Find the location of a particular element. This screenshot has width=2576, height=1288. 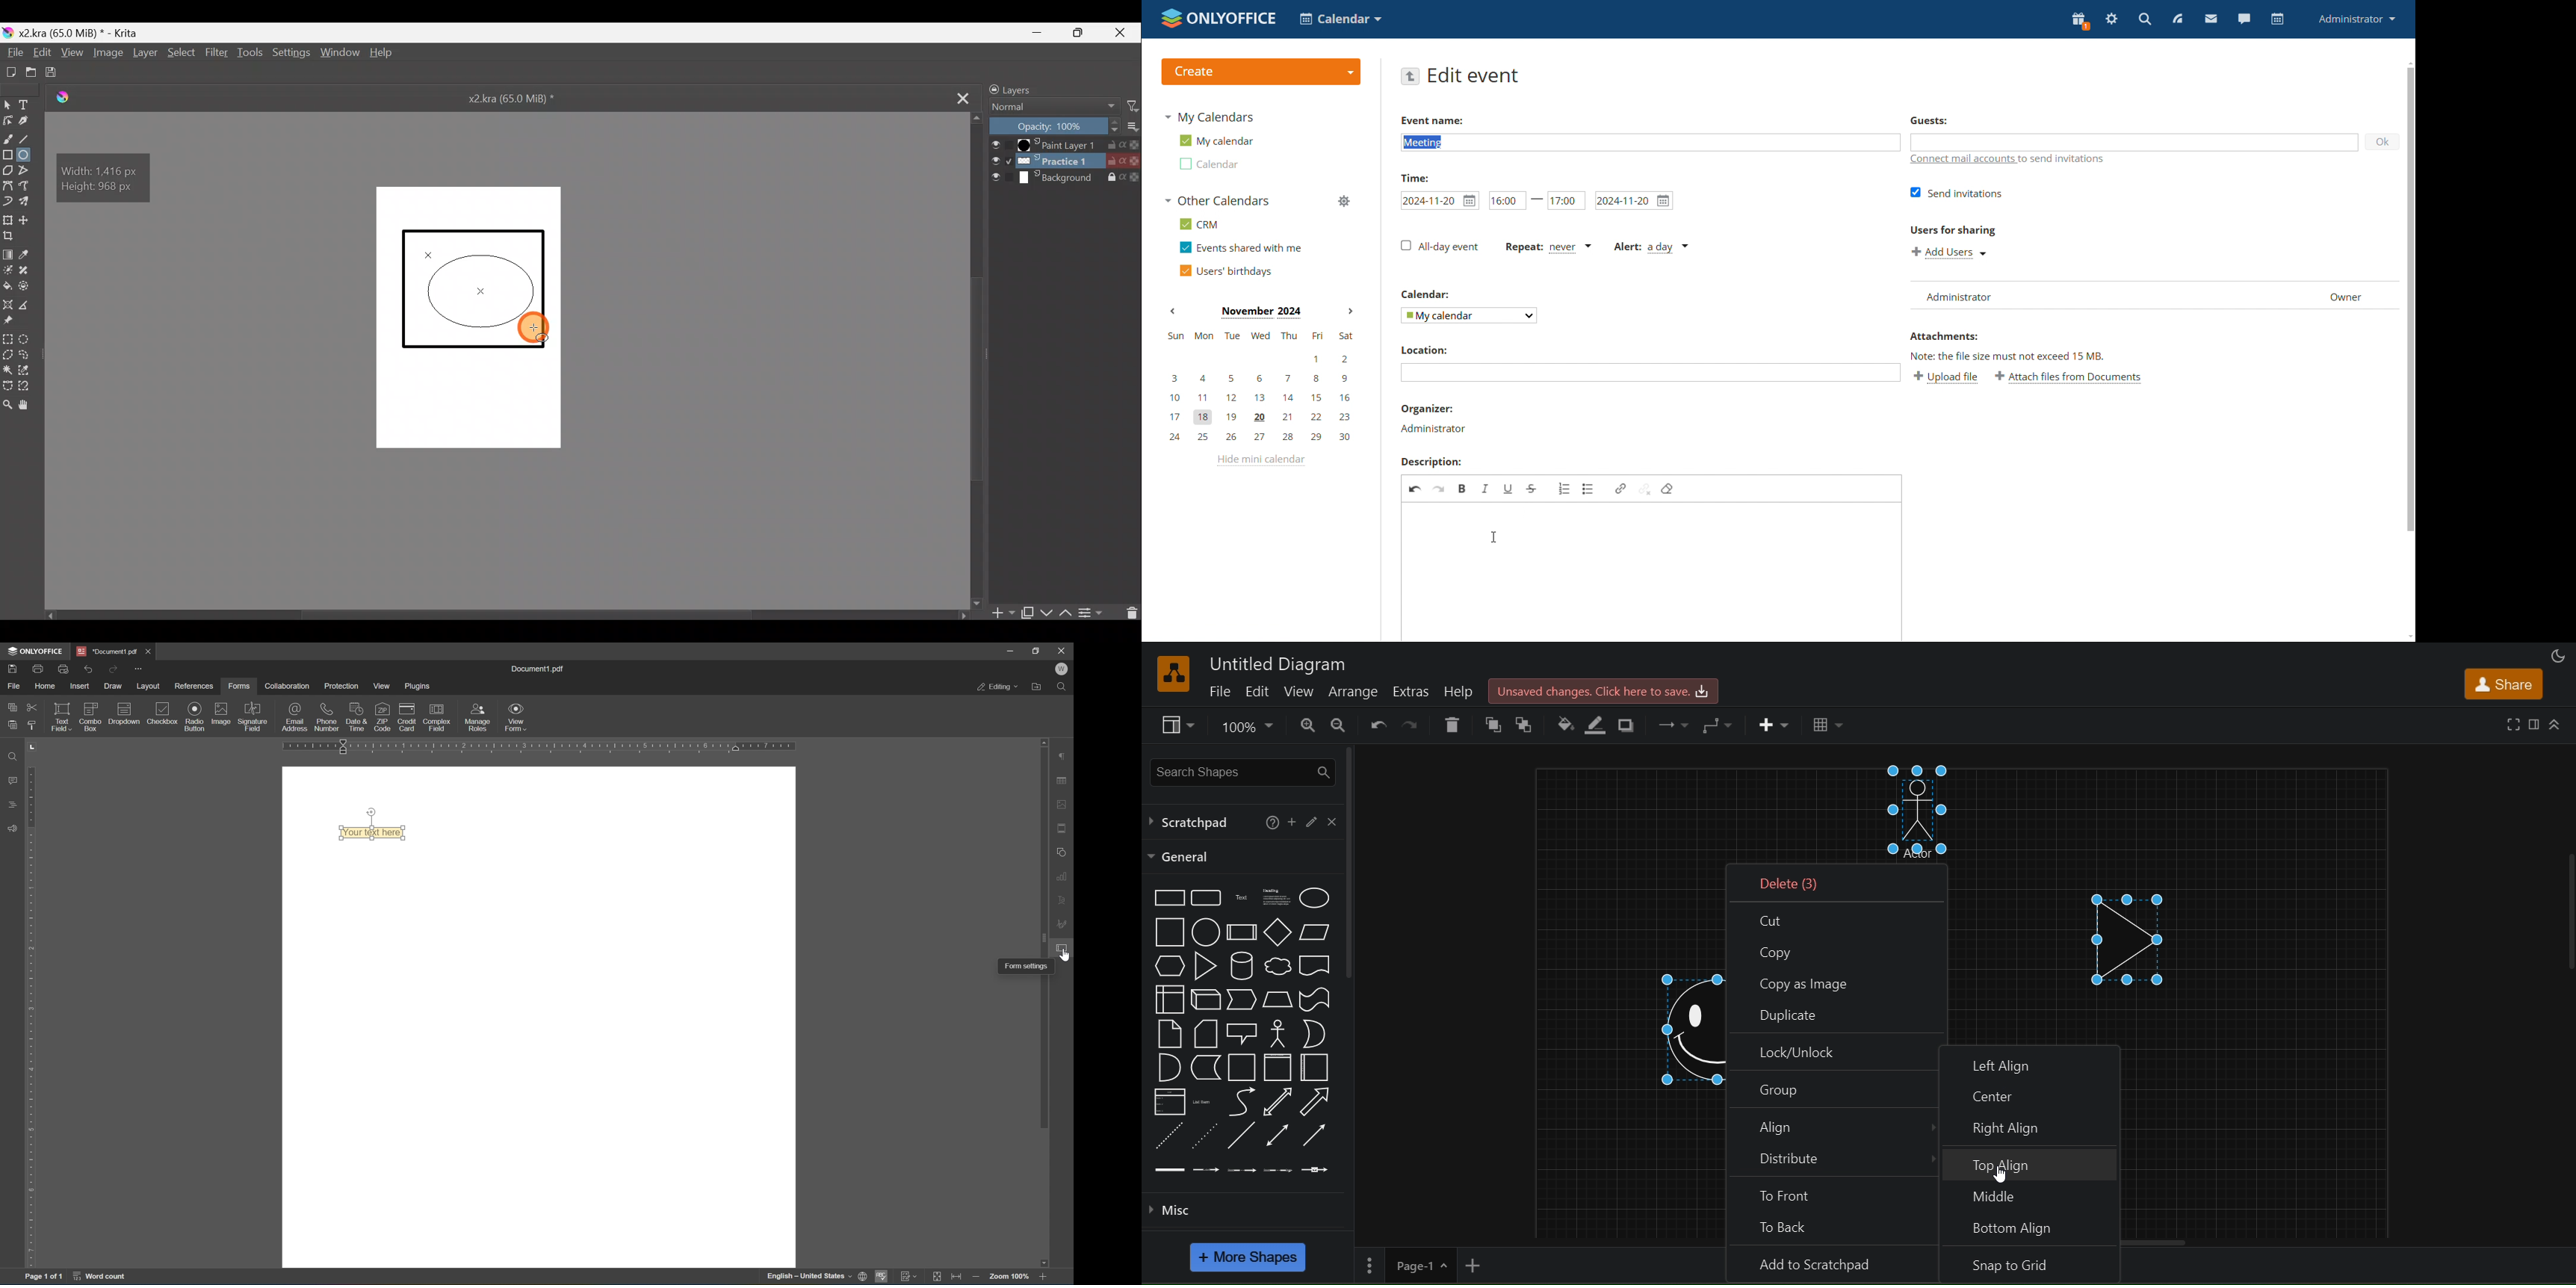

alert type is located at coordinates (1652, 248).